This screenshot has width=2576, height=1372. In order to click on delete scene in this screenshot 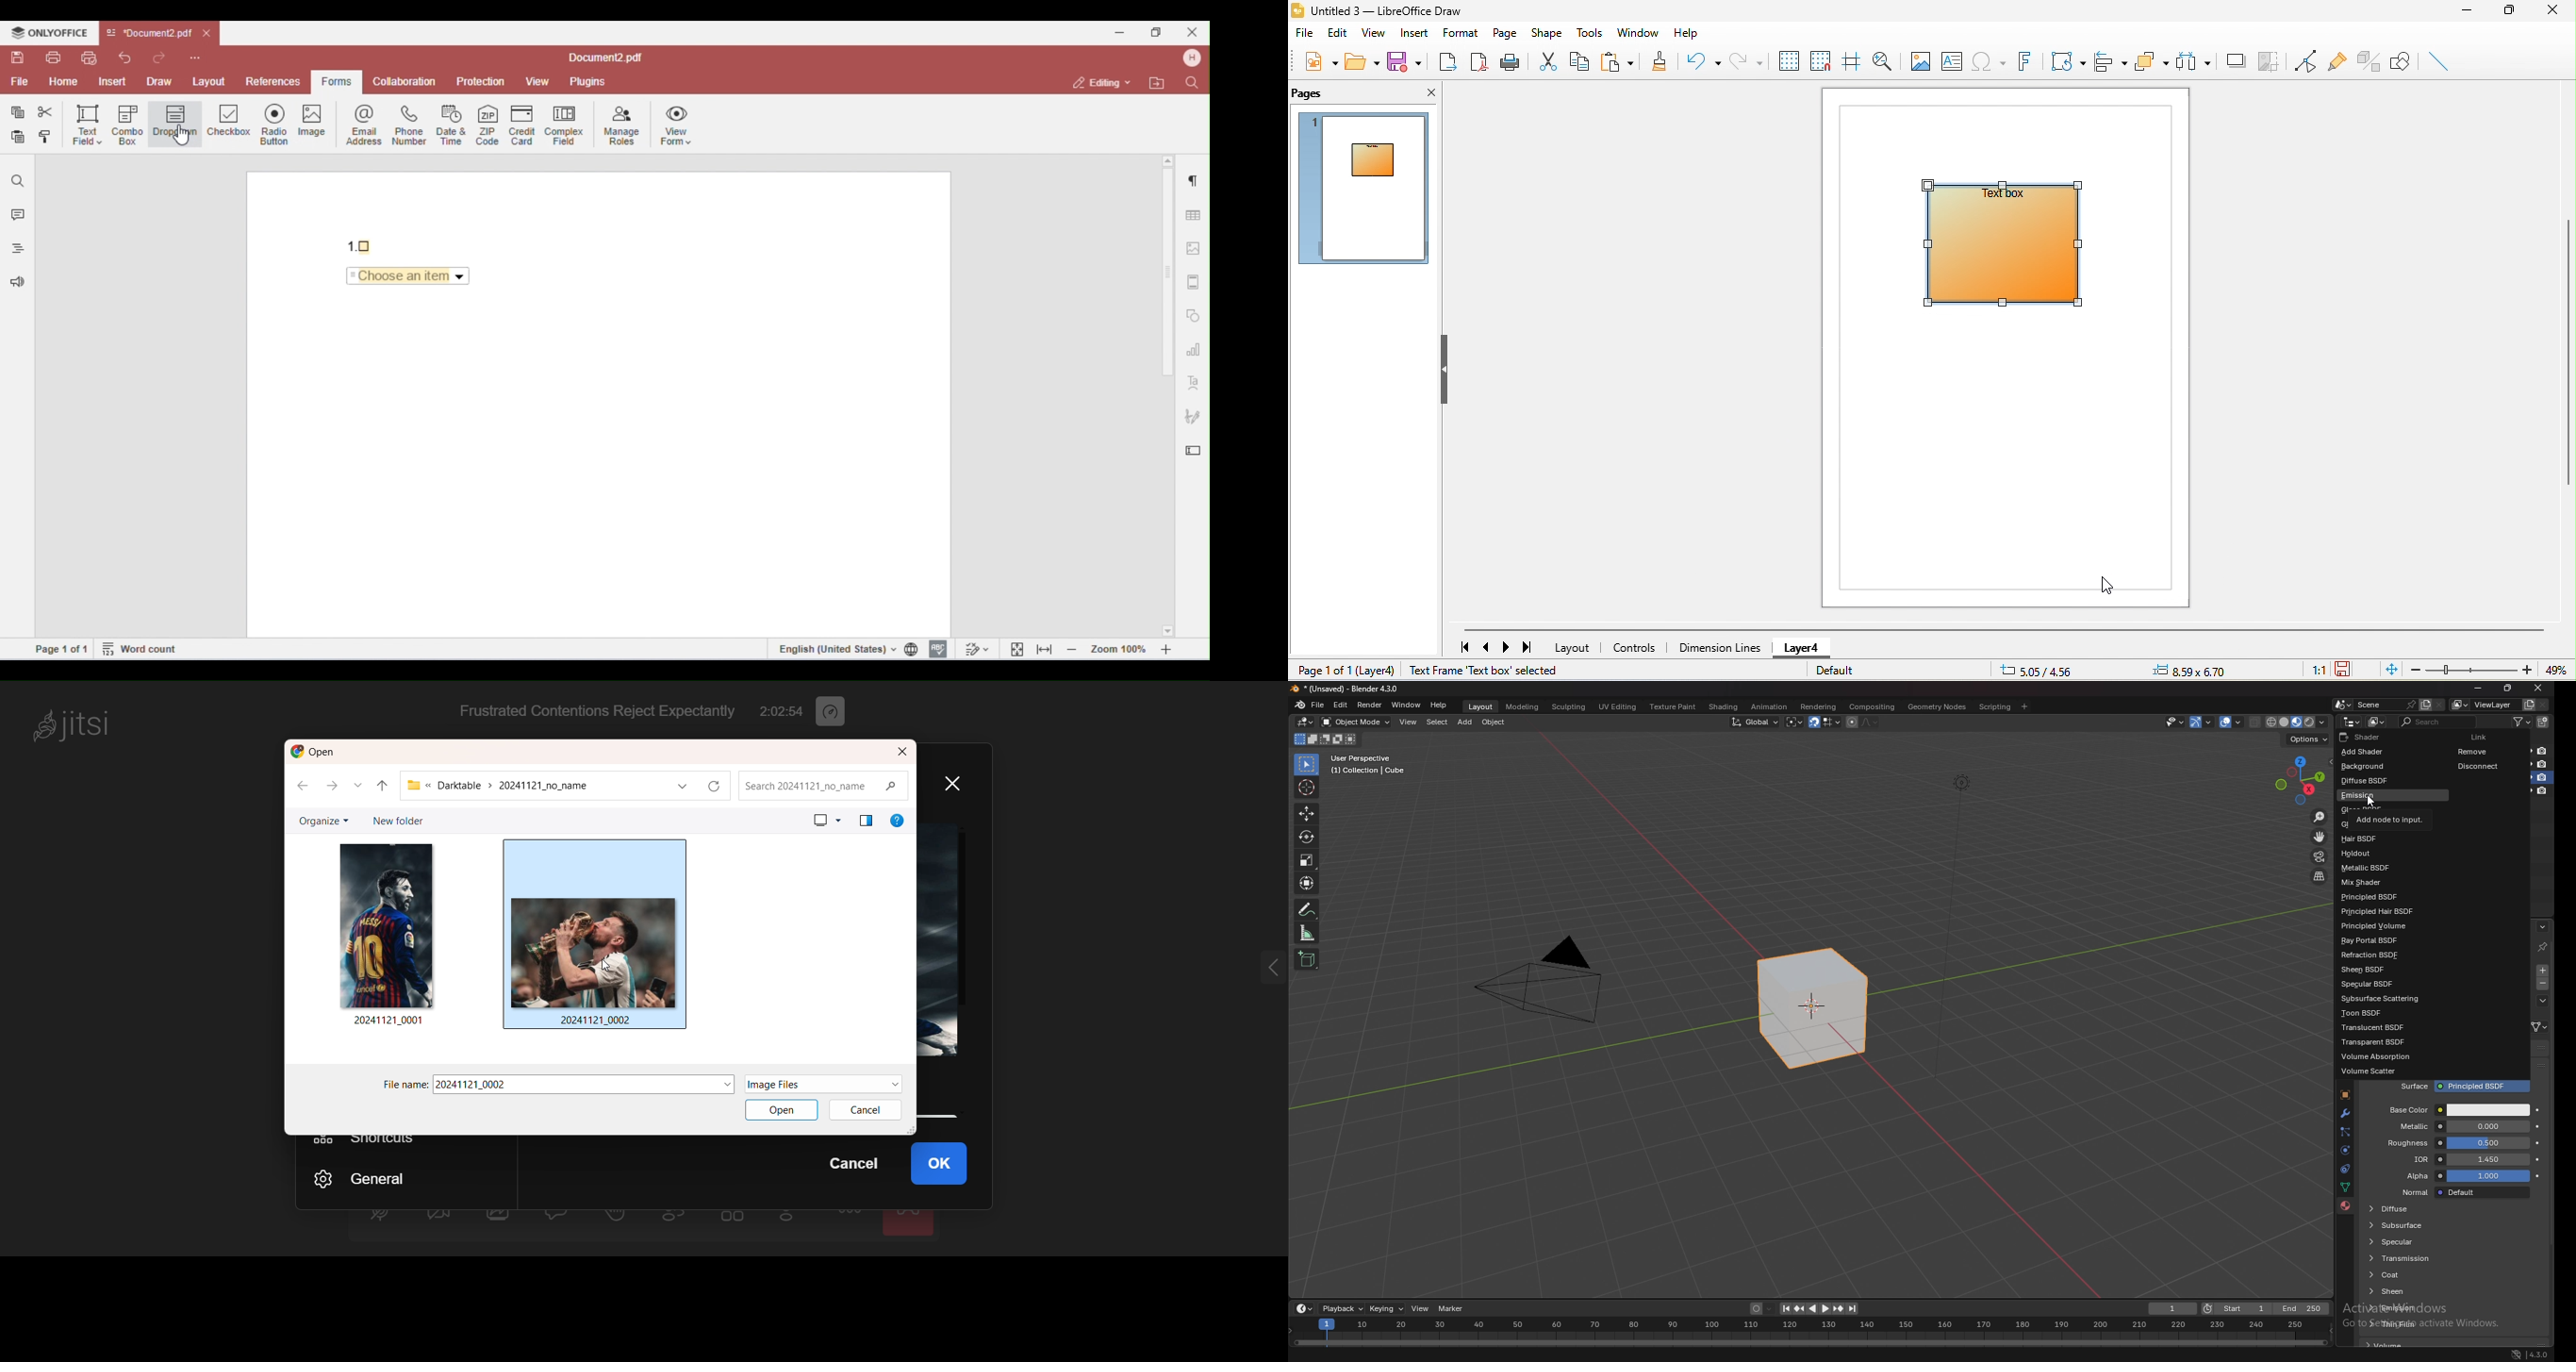, I will do `click(2440, 705)`.